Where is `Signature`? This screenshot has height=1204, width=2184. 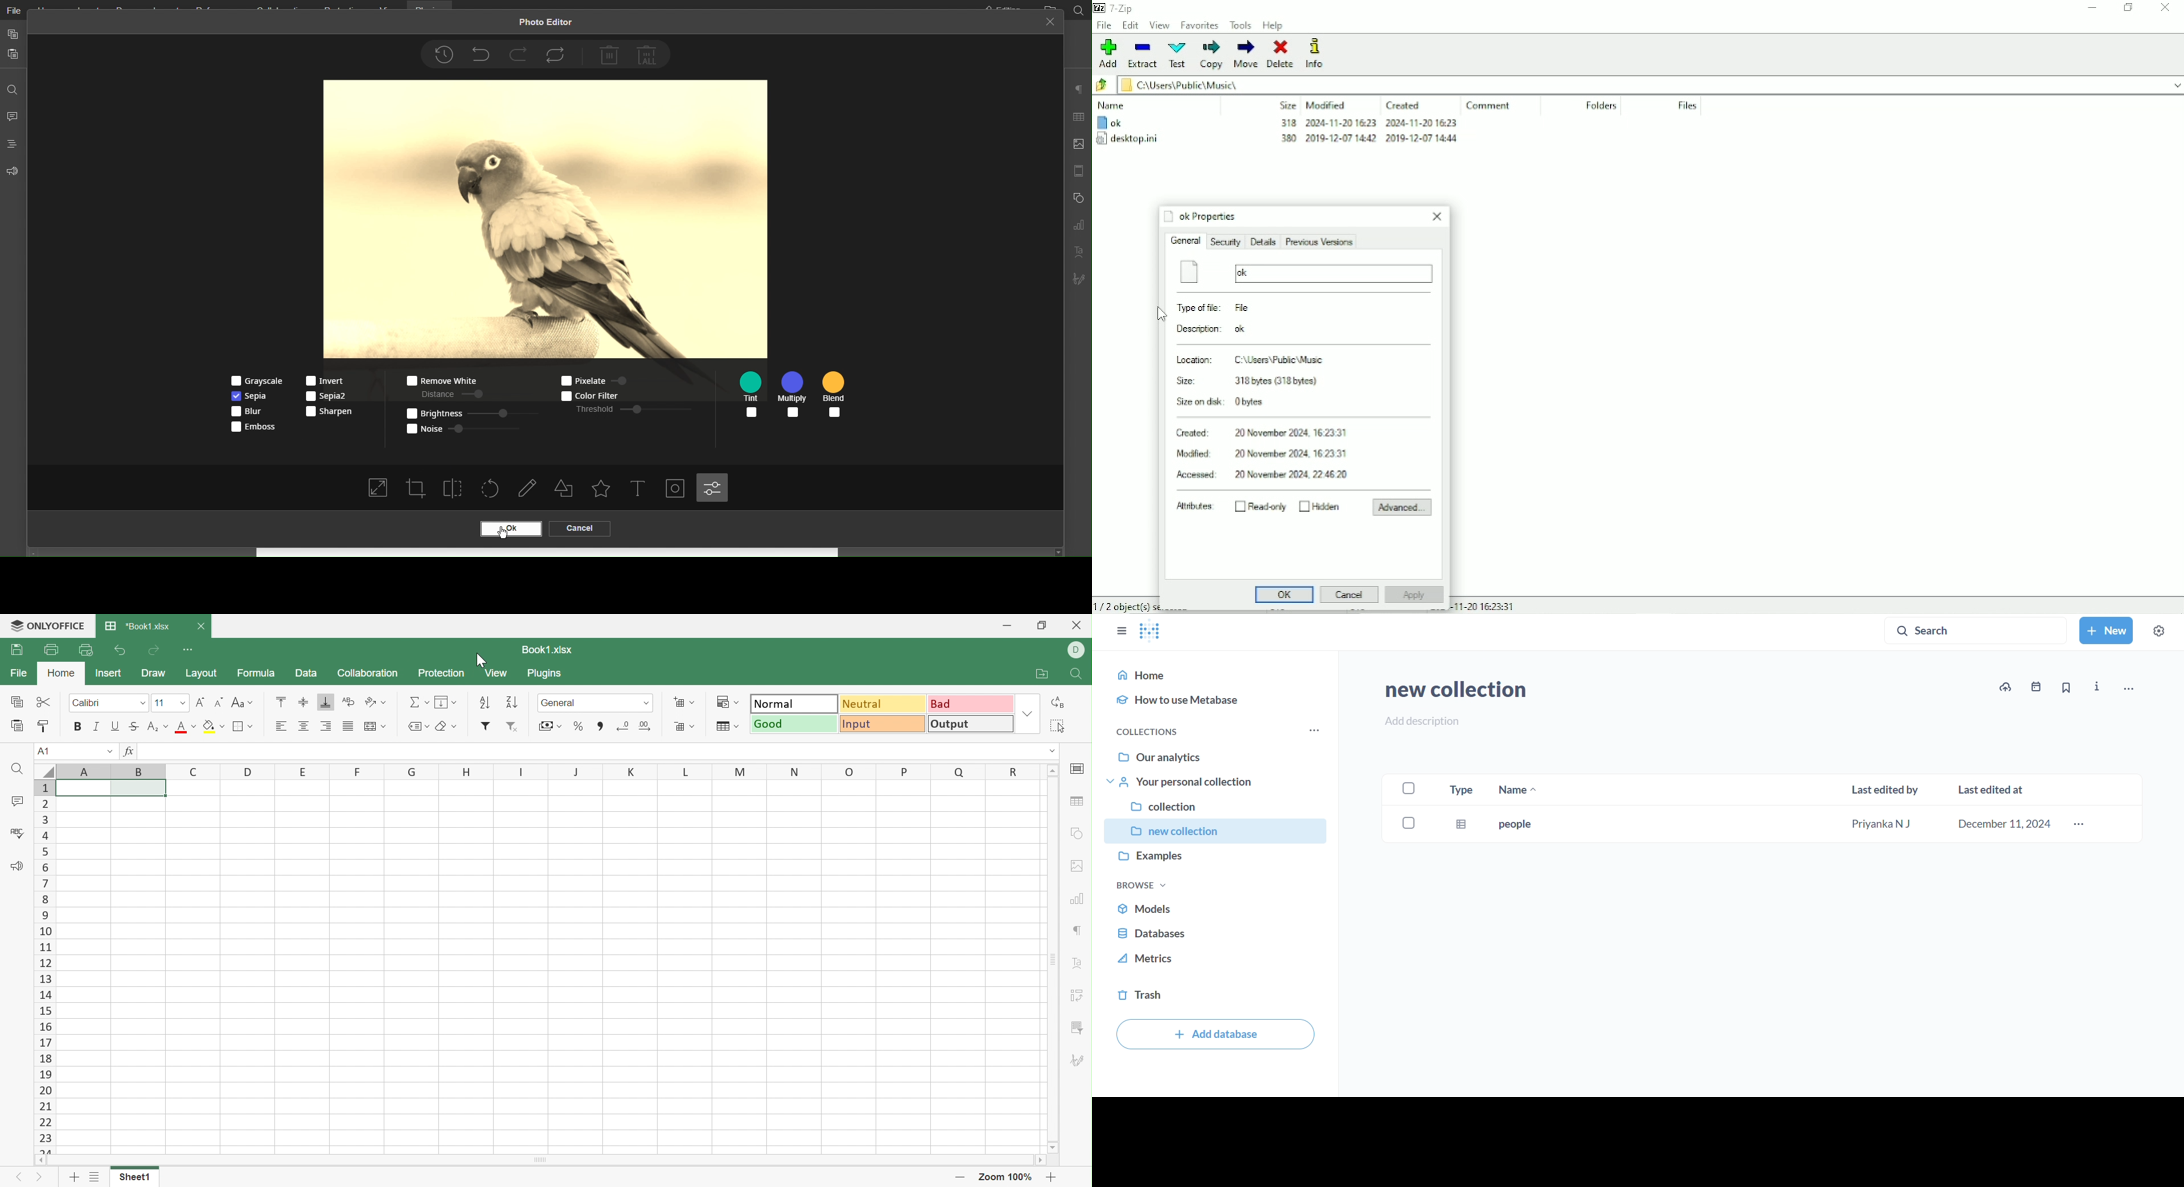
Signature is located at coordinates (1078, 280).